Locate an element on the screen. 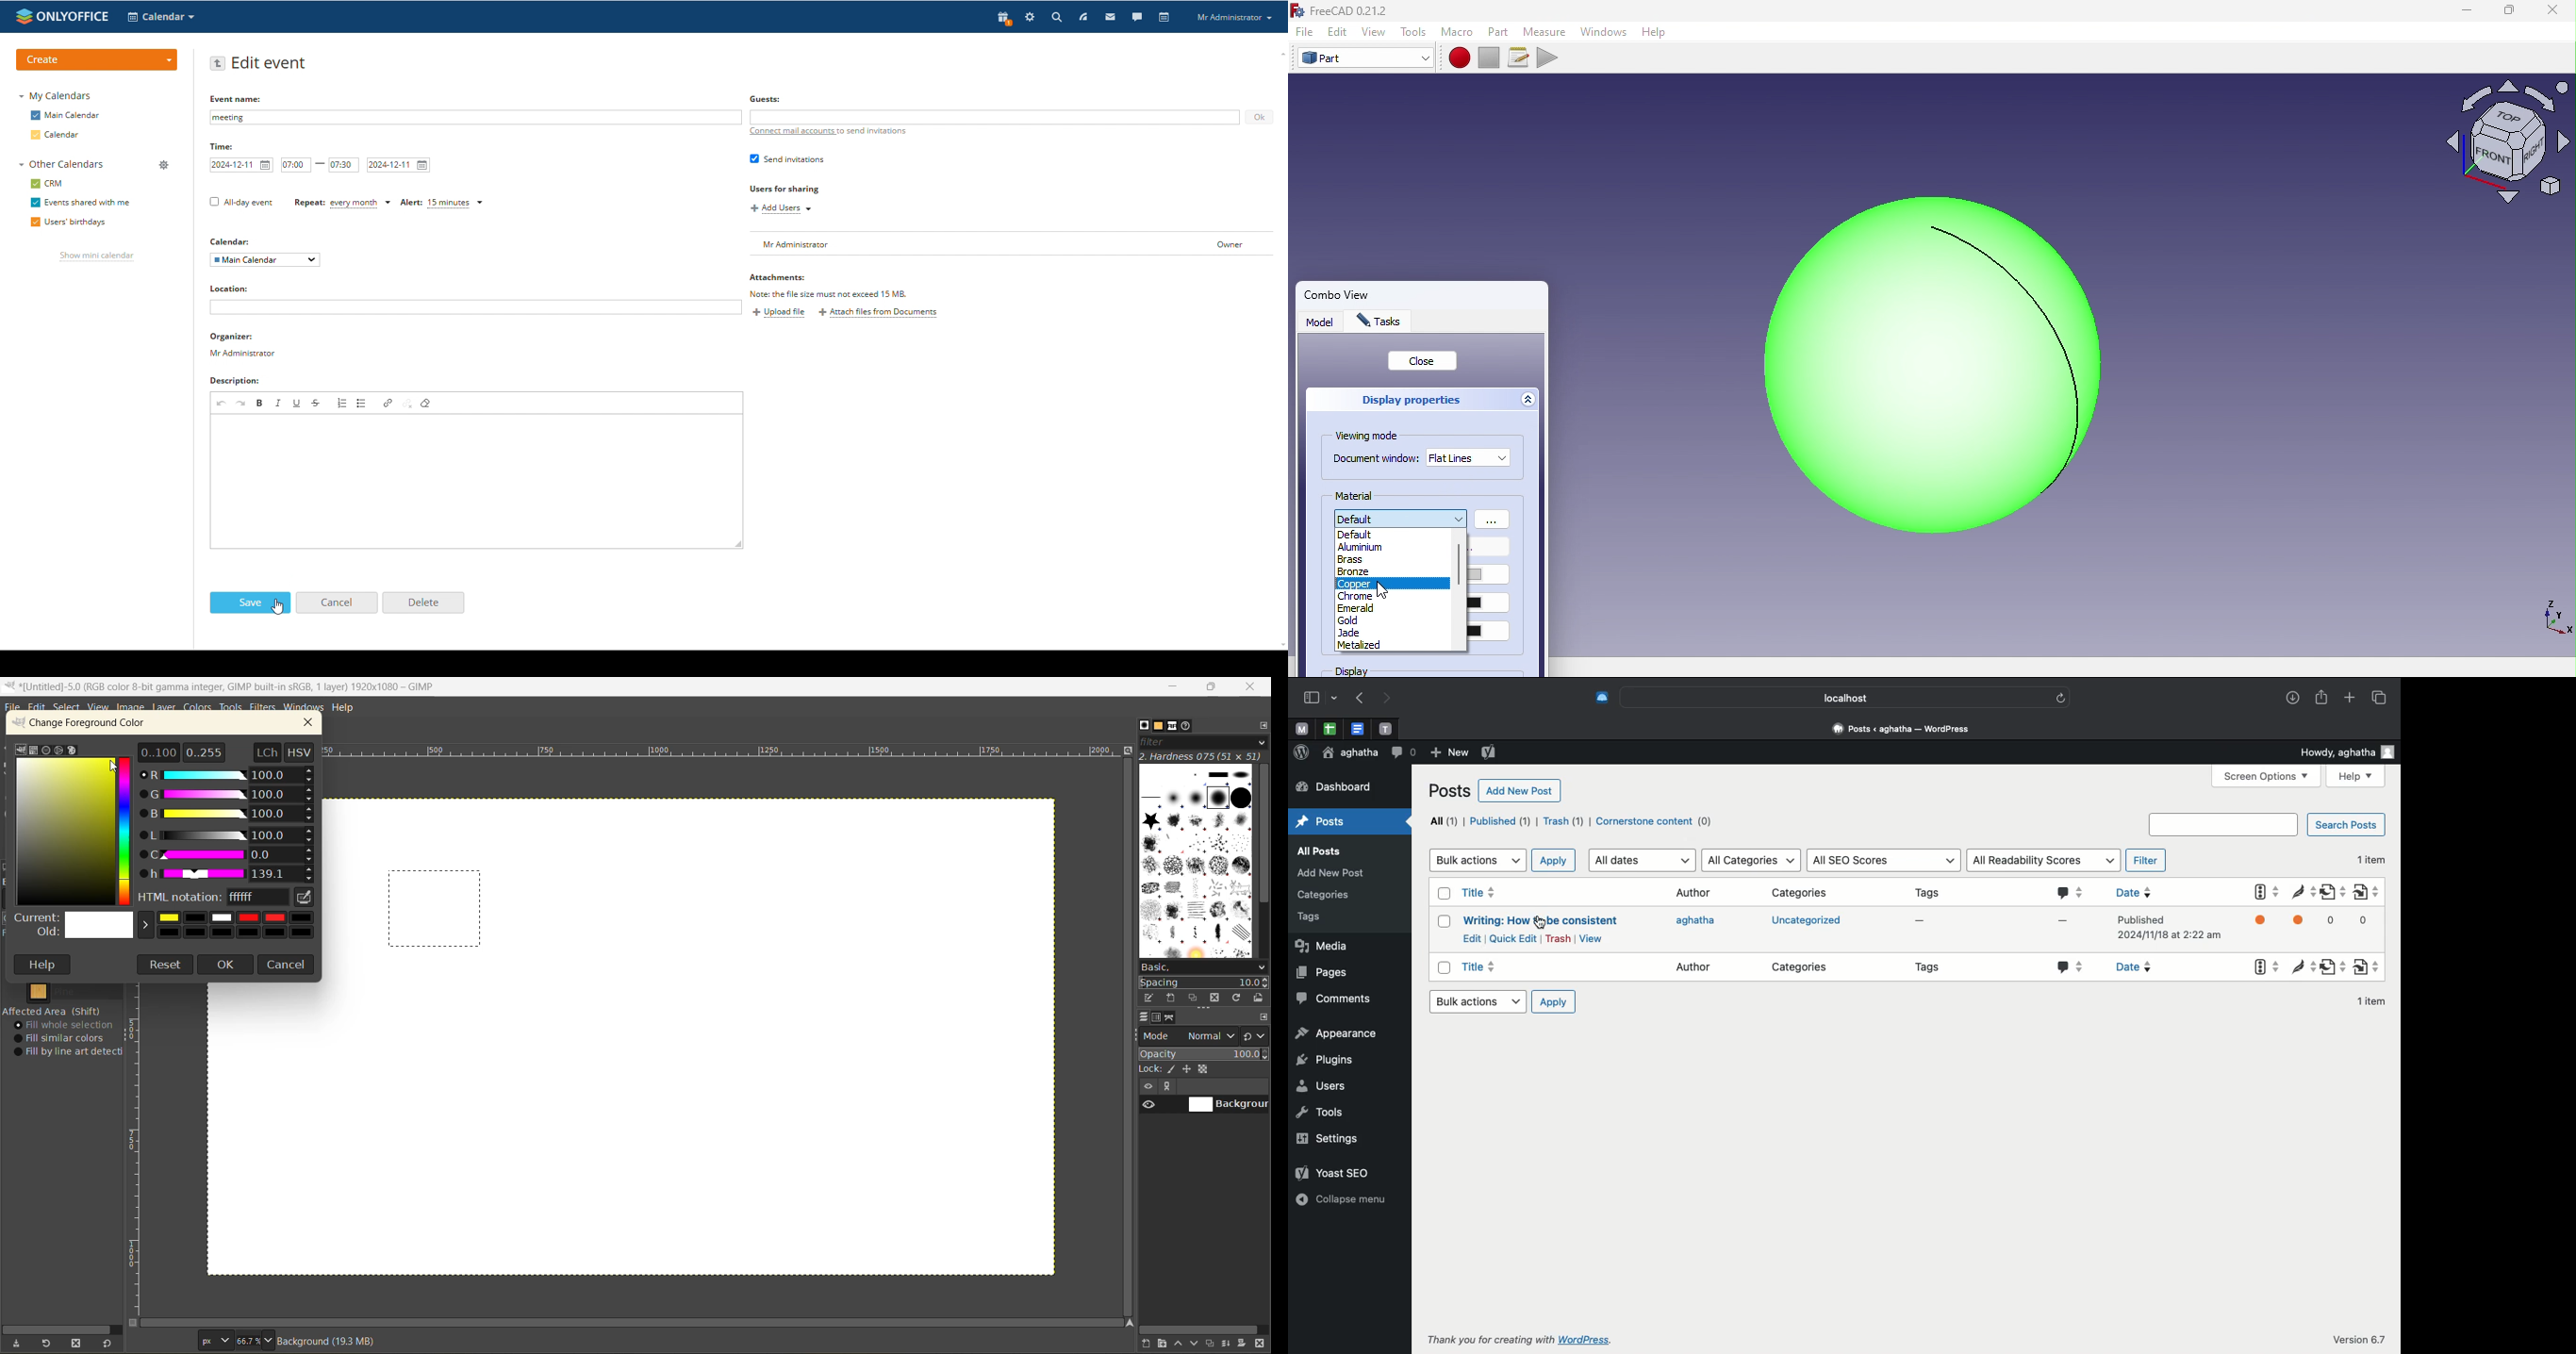  Author is located at coordinates (1696, 964).